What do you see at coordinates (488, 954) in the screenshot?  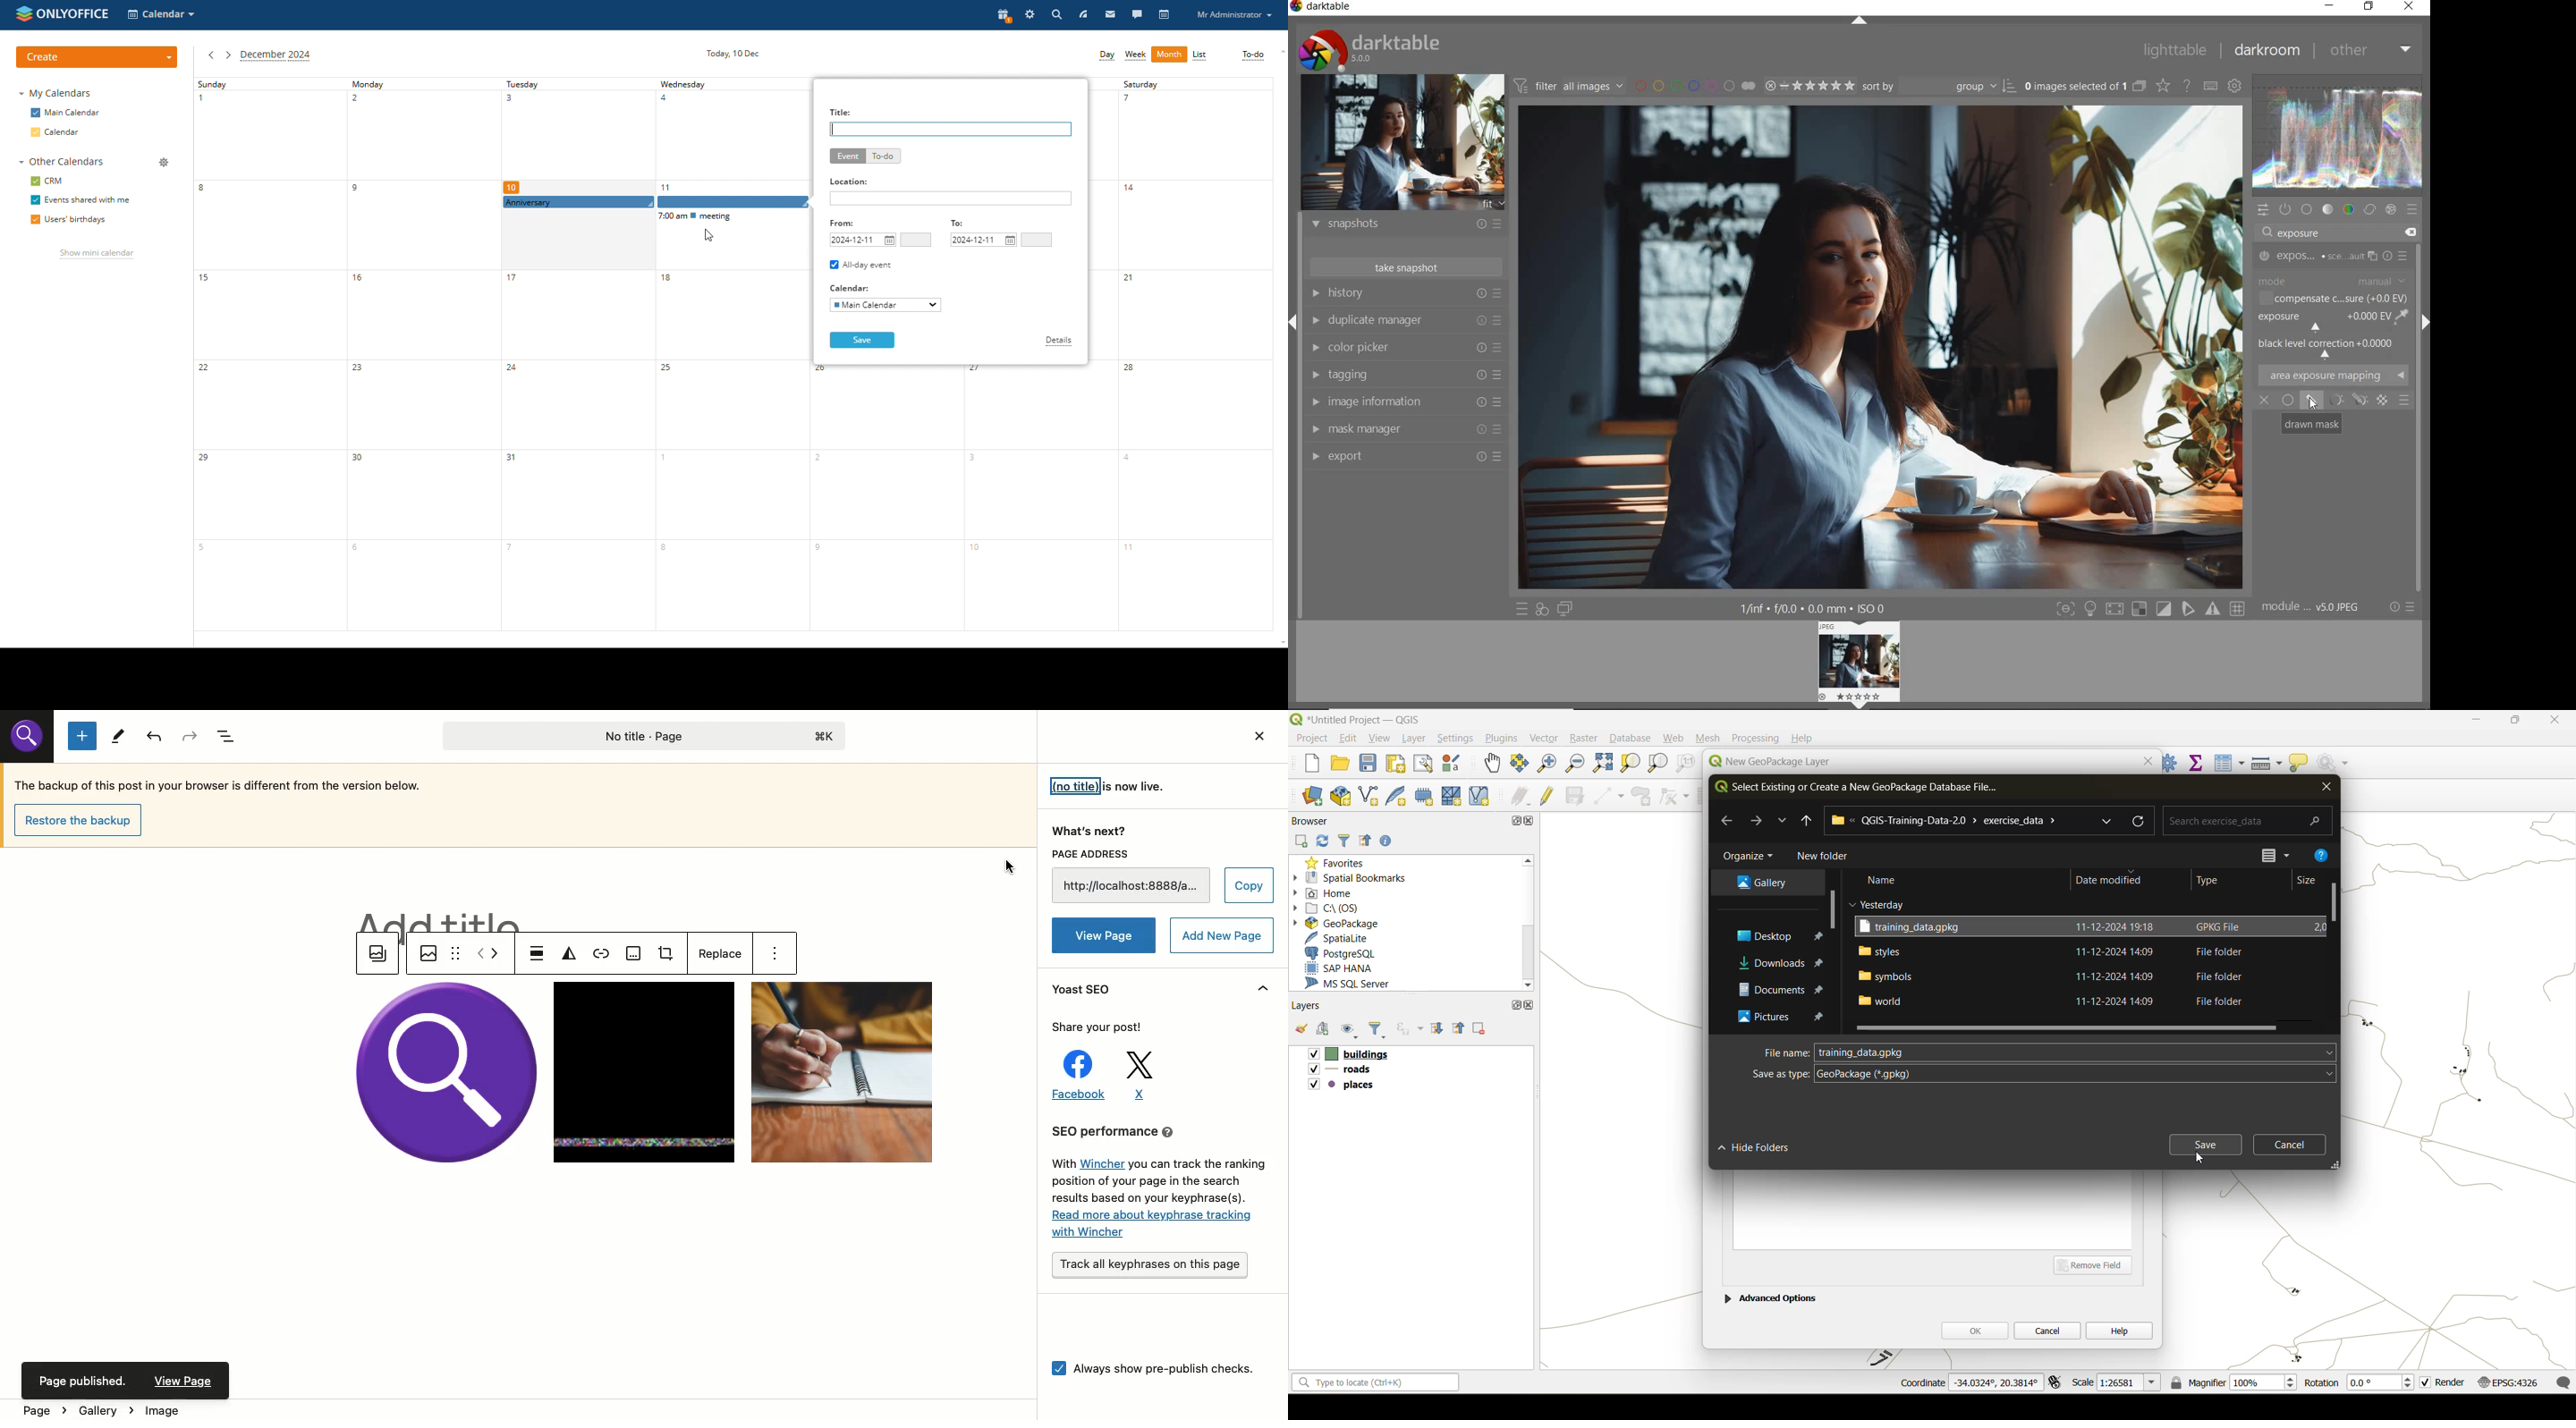 I see `Move left right` at bounding box center [488, 954].